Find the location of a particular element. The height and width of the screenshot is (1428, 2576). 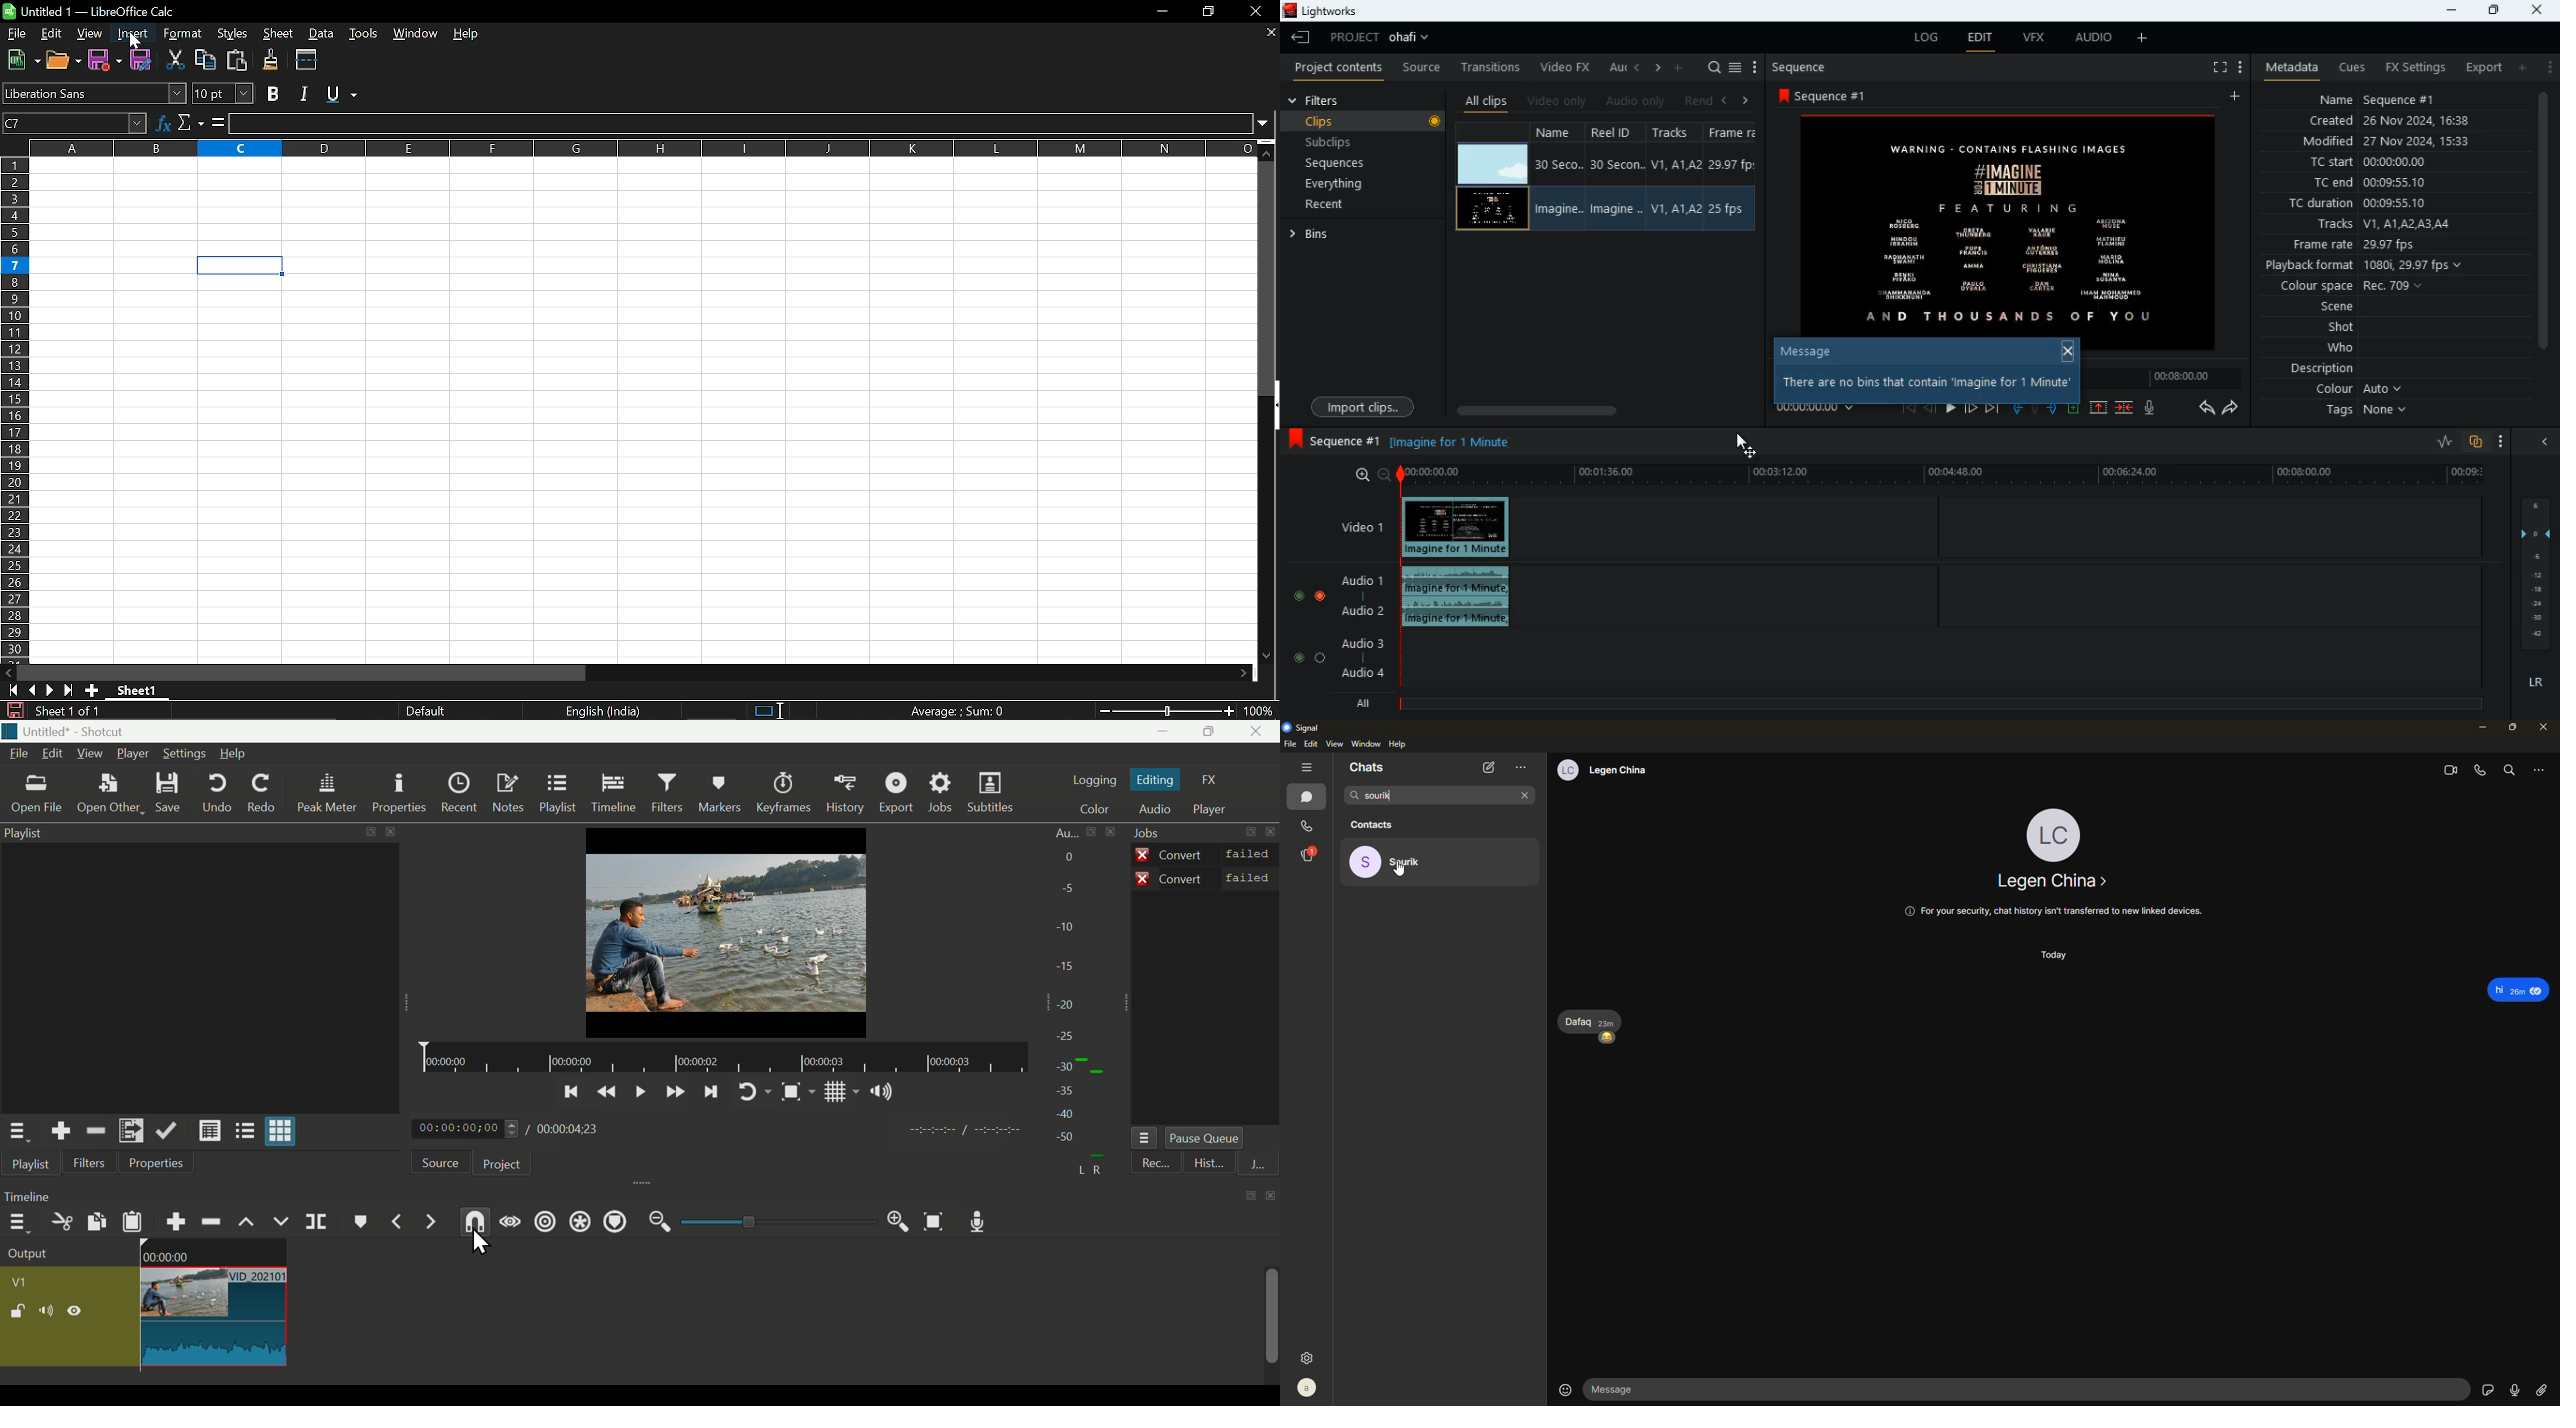

 is located at coordinates (980, 1222).